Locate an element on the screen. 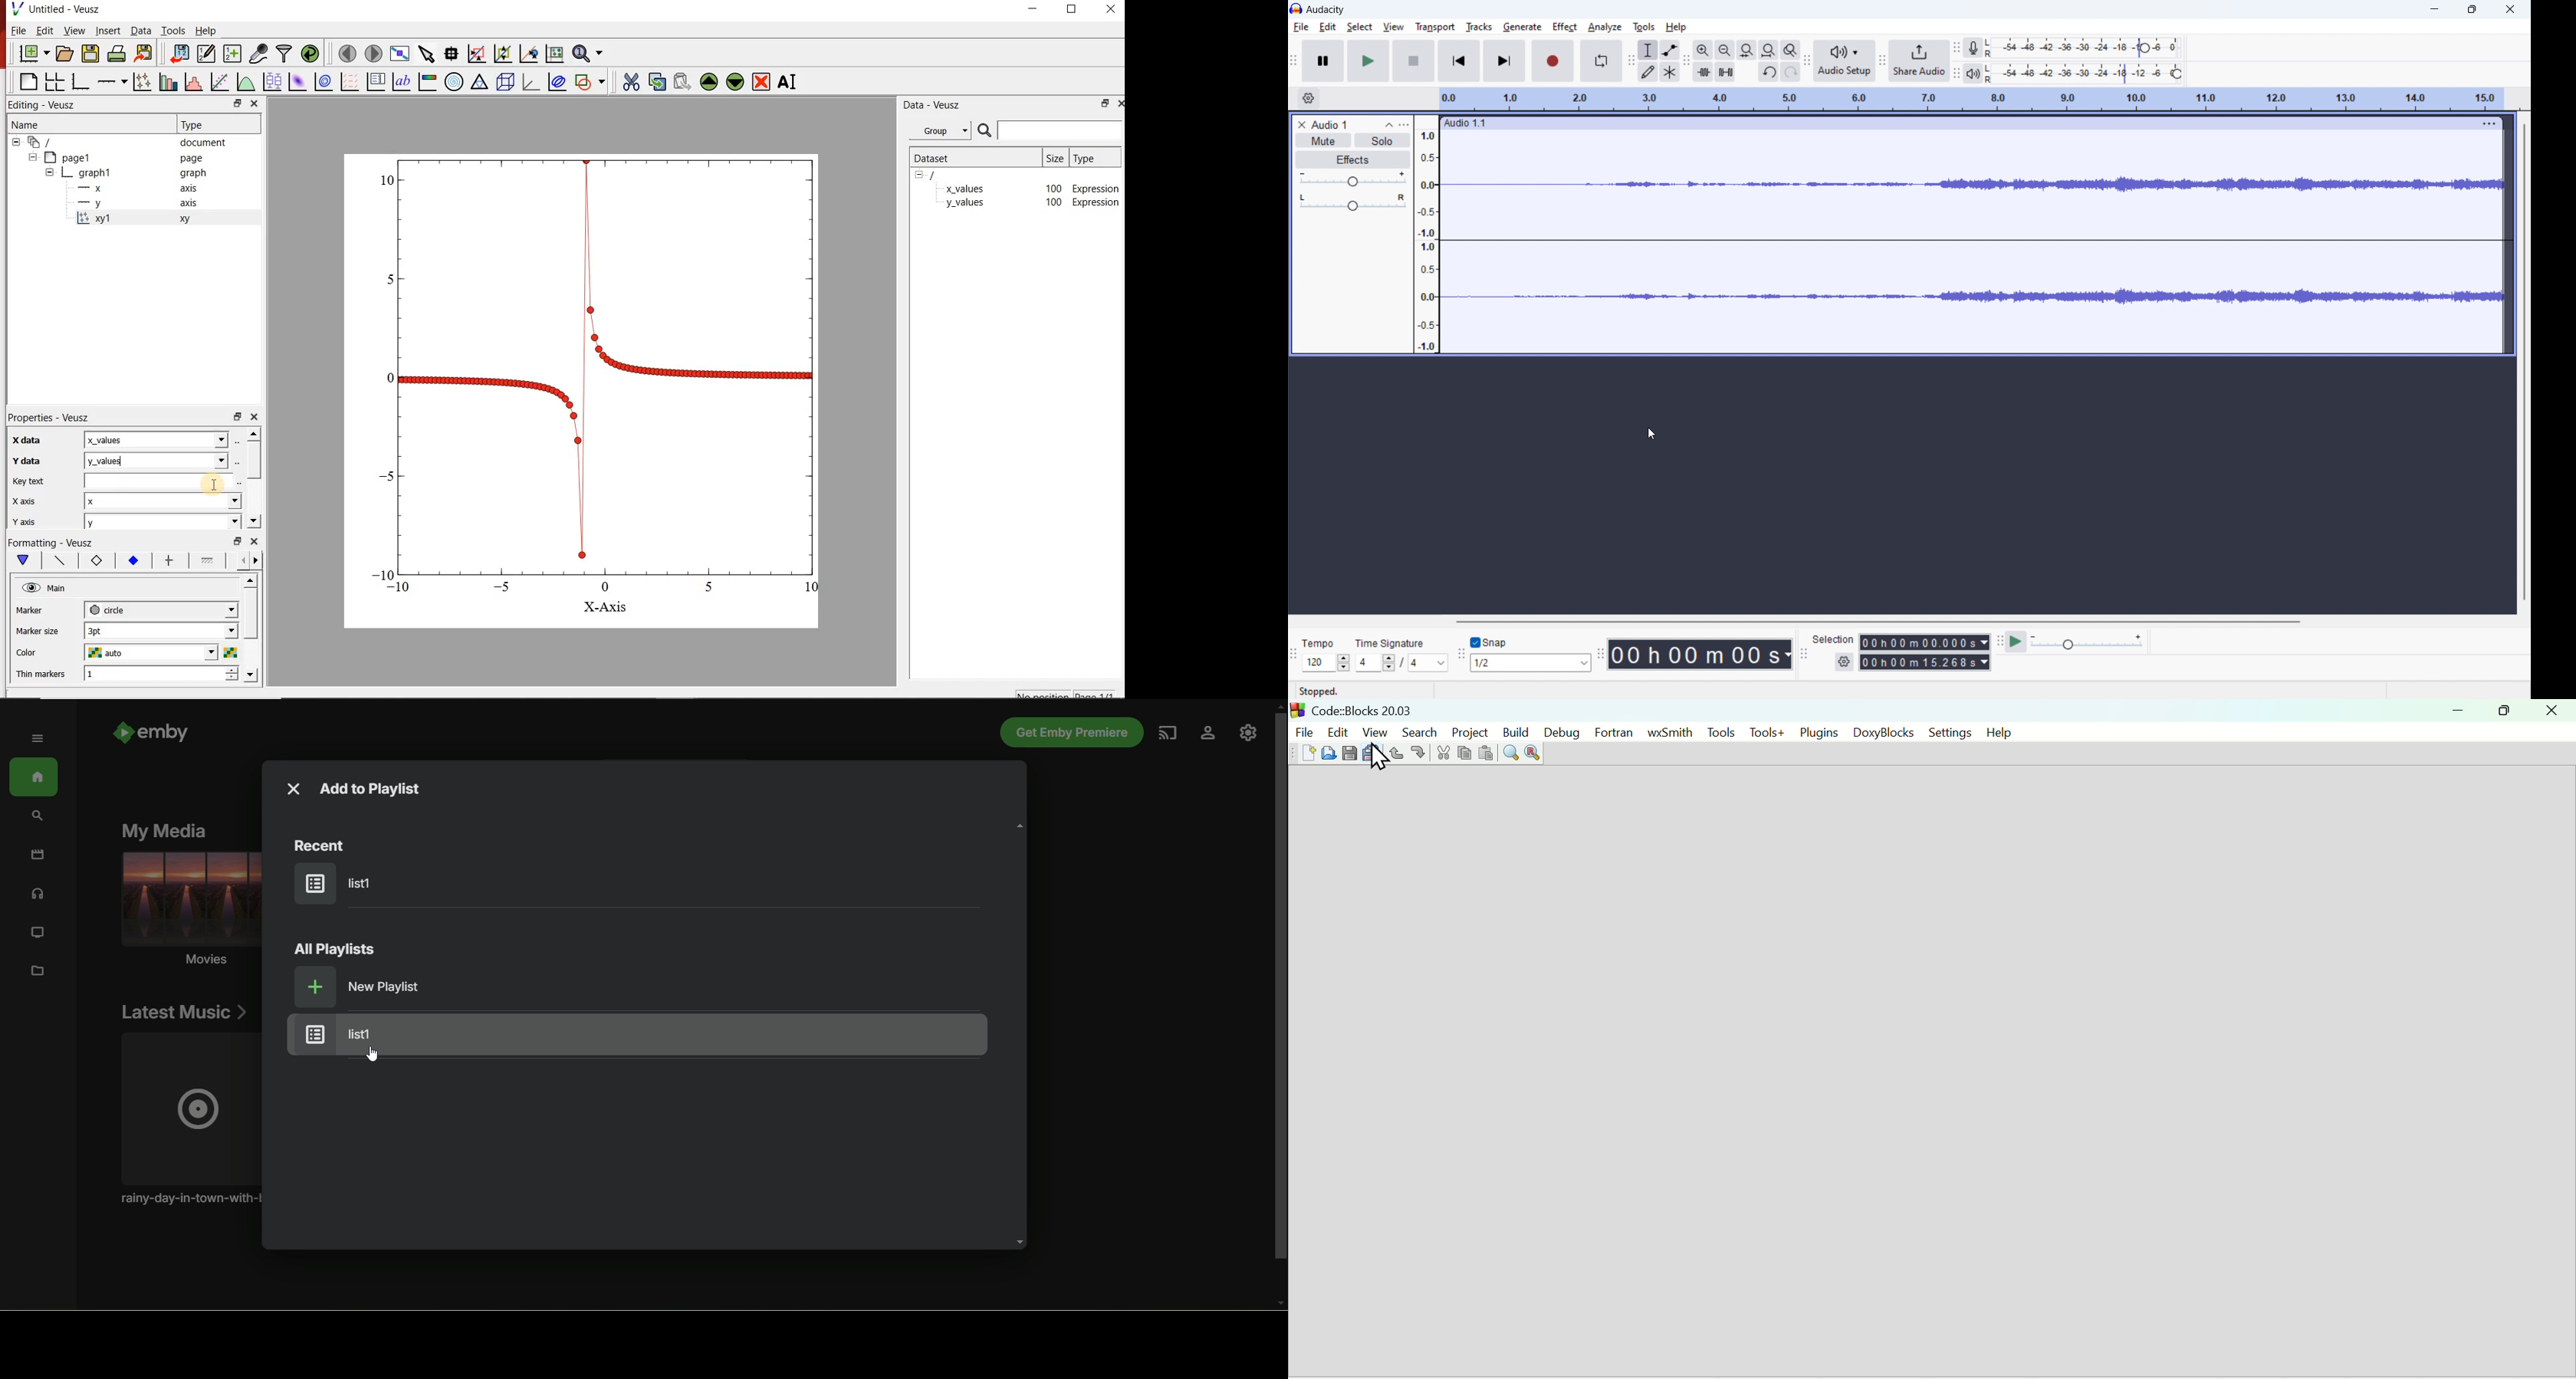  insert is located at coordinates (108, 30).